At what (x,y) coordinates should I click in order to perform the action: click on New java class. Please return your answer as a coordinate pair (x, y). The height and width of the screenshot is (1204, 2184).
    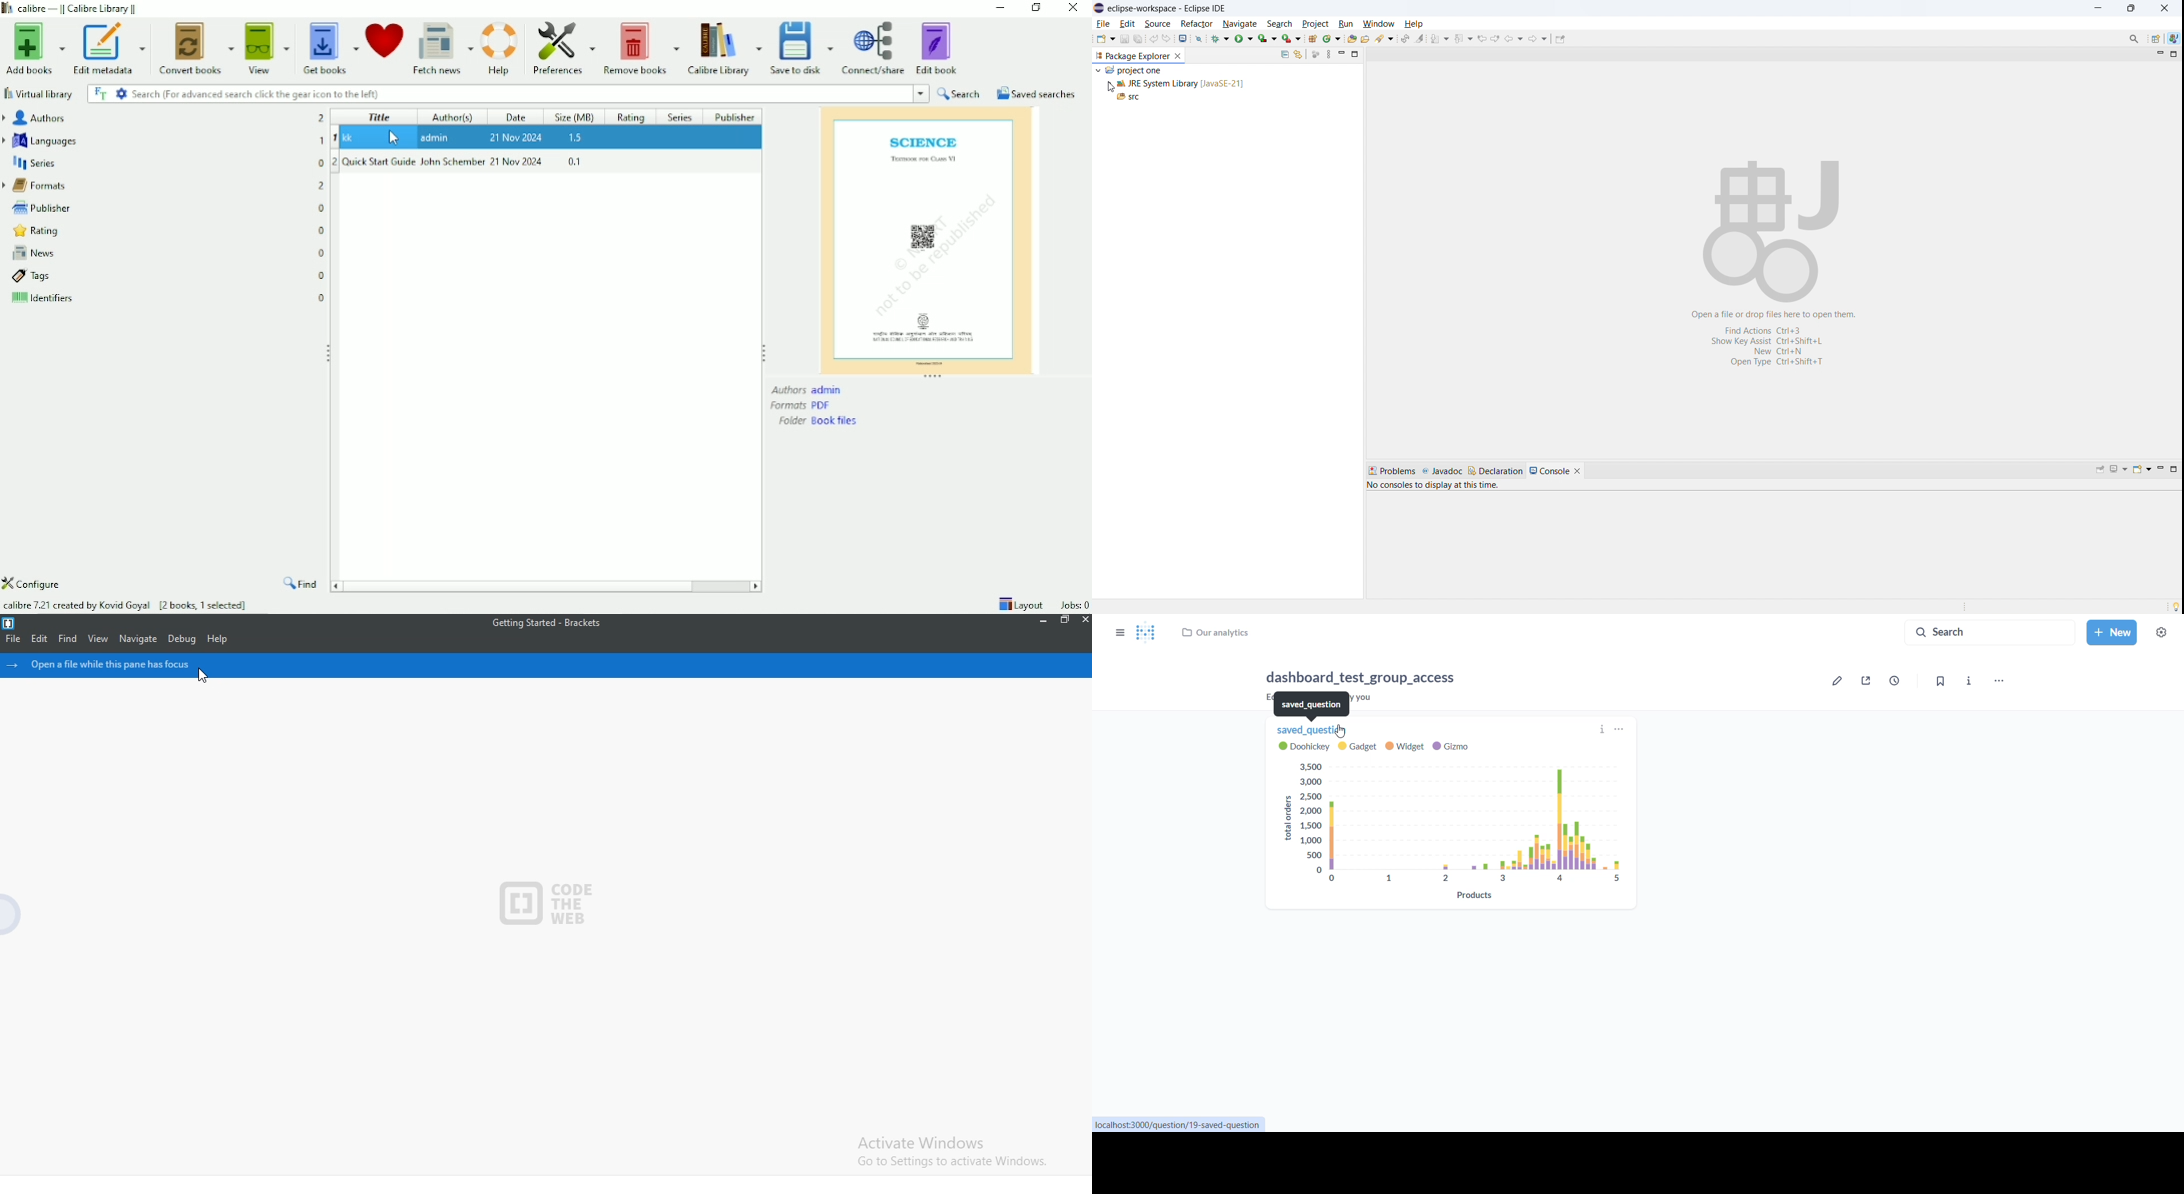
    Looking at the image, I should click on (1332, 39).